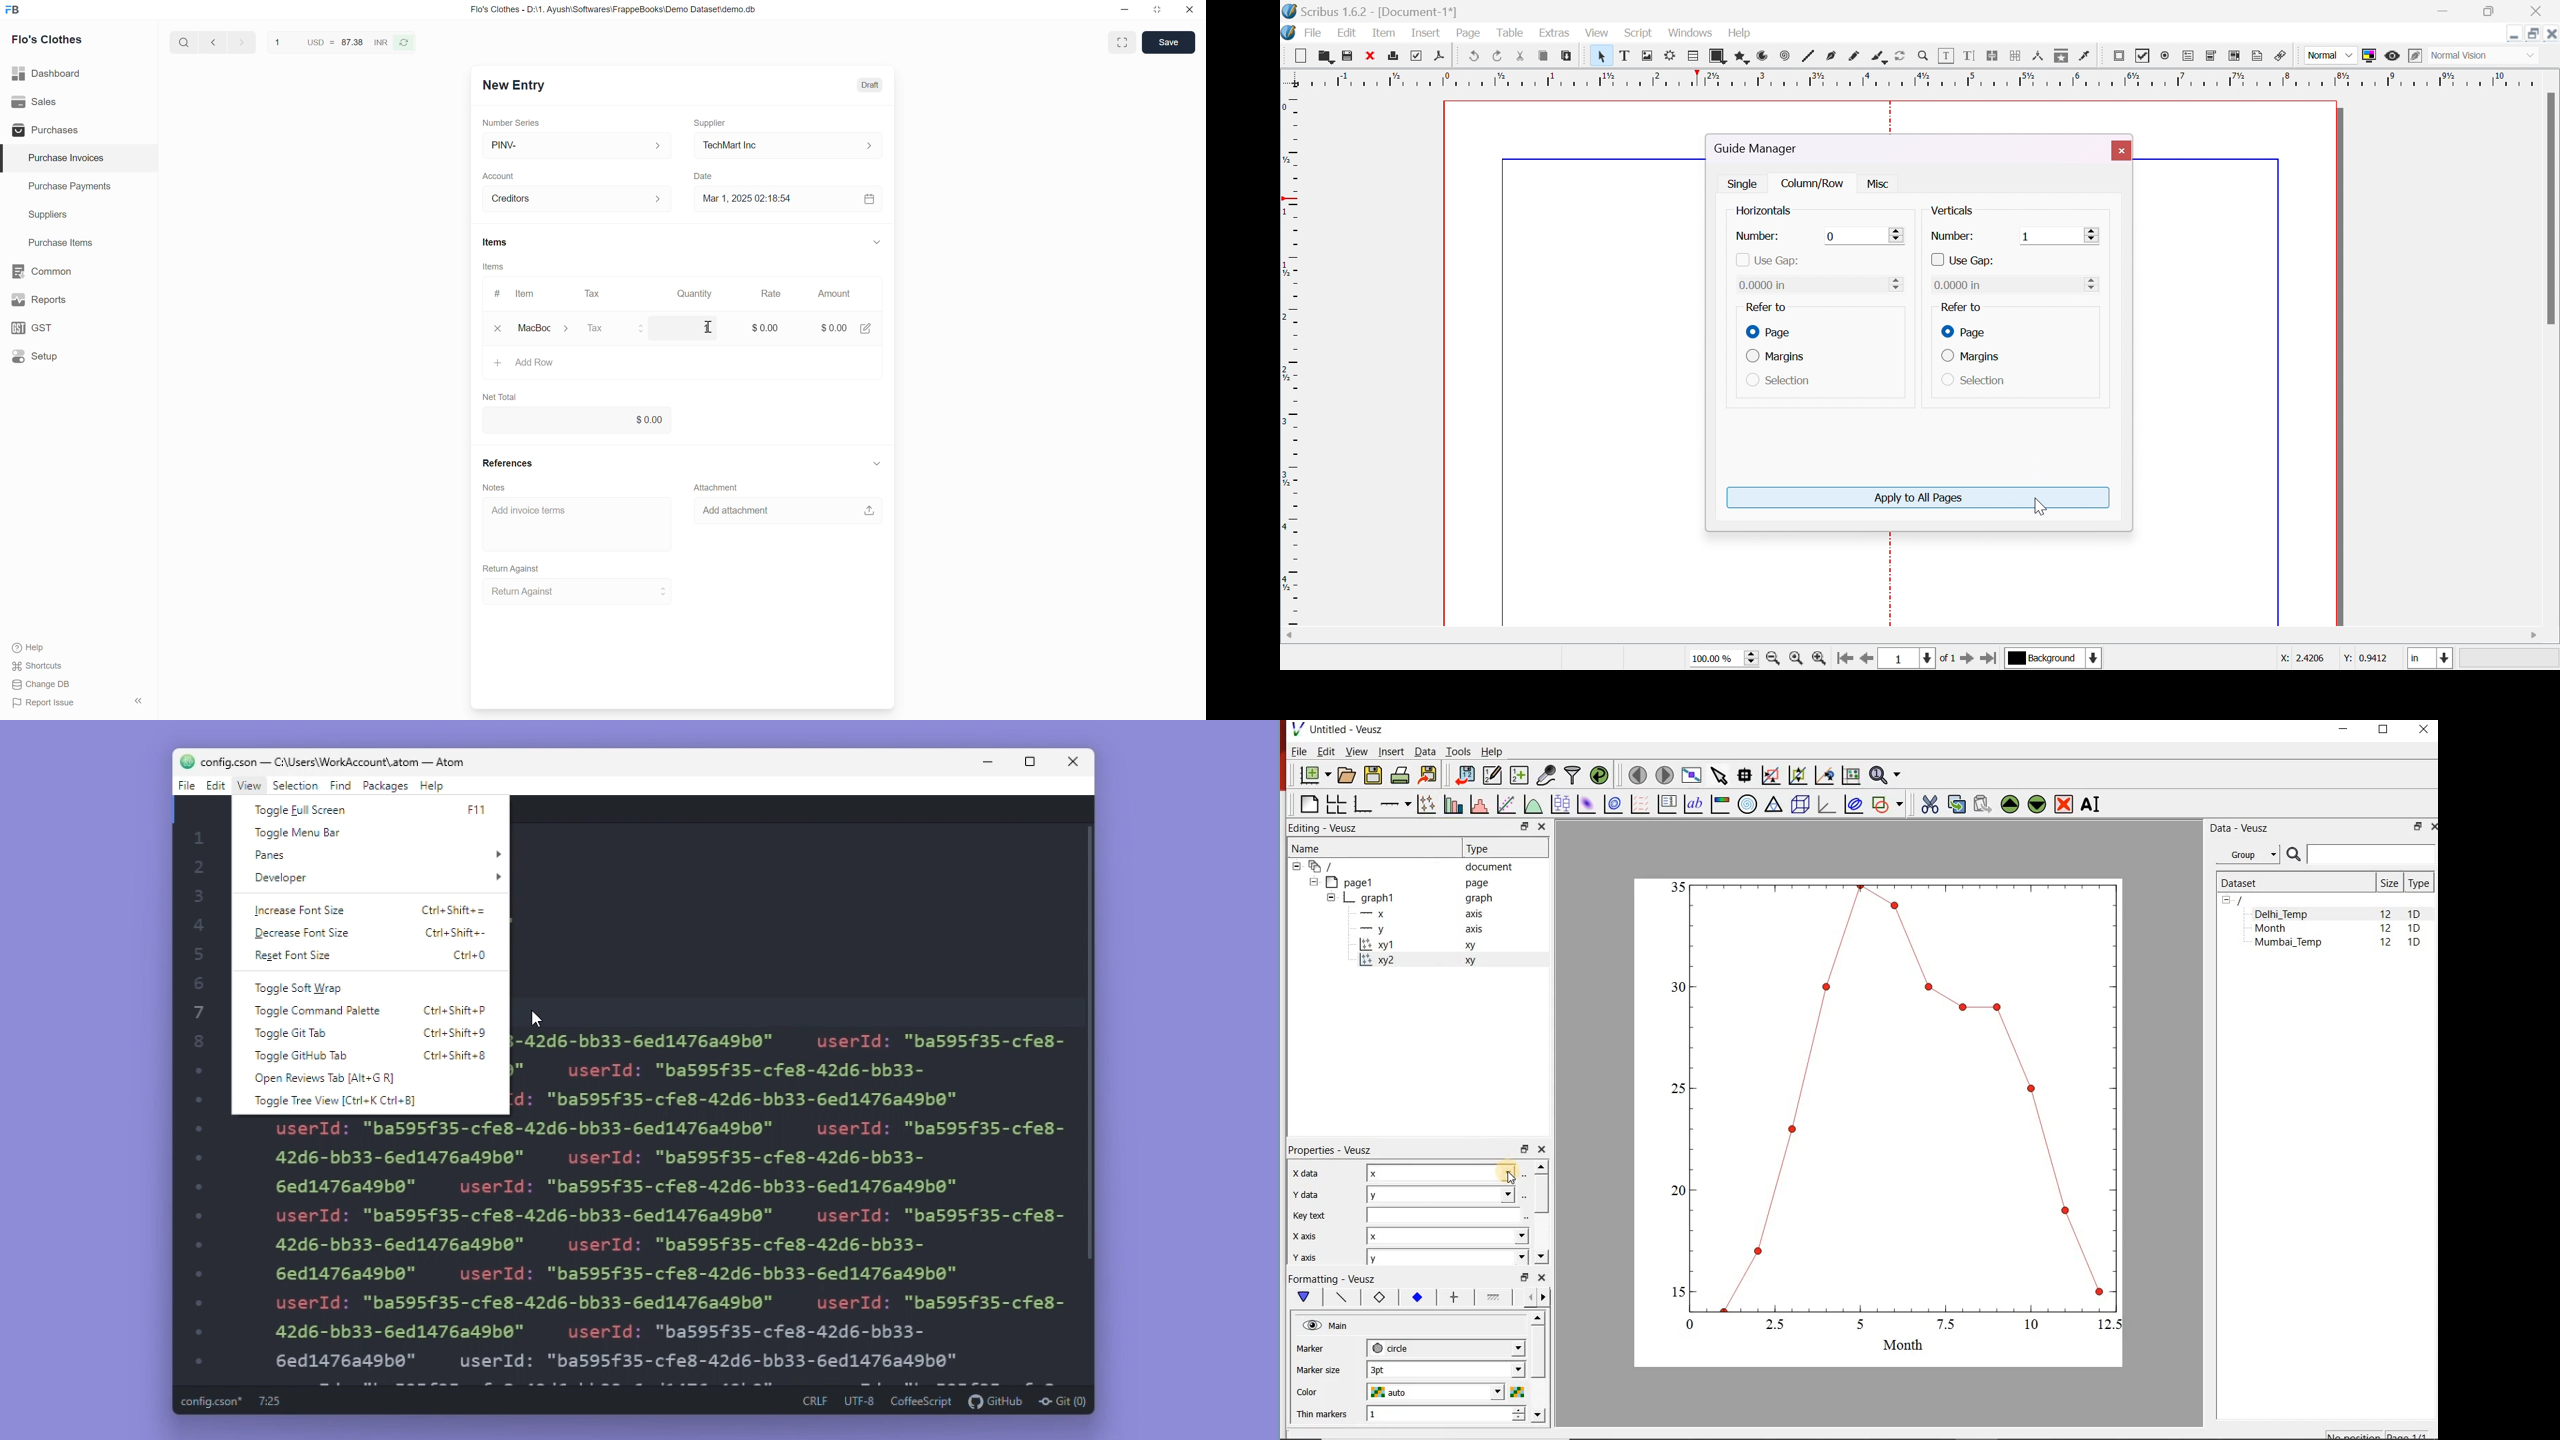 This screenshot has width=2576, height=1456. Describe the element at coordinates (1325, 751) in the screenshot. I see `Edit` at that location.